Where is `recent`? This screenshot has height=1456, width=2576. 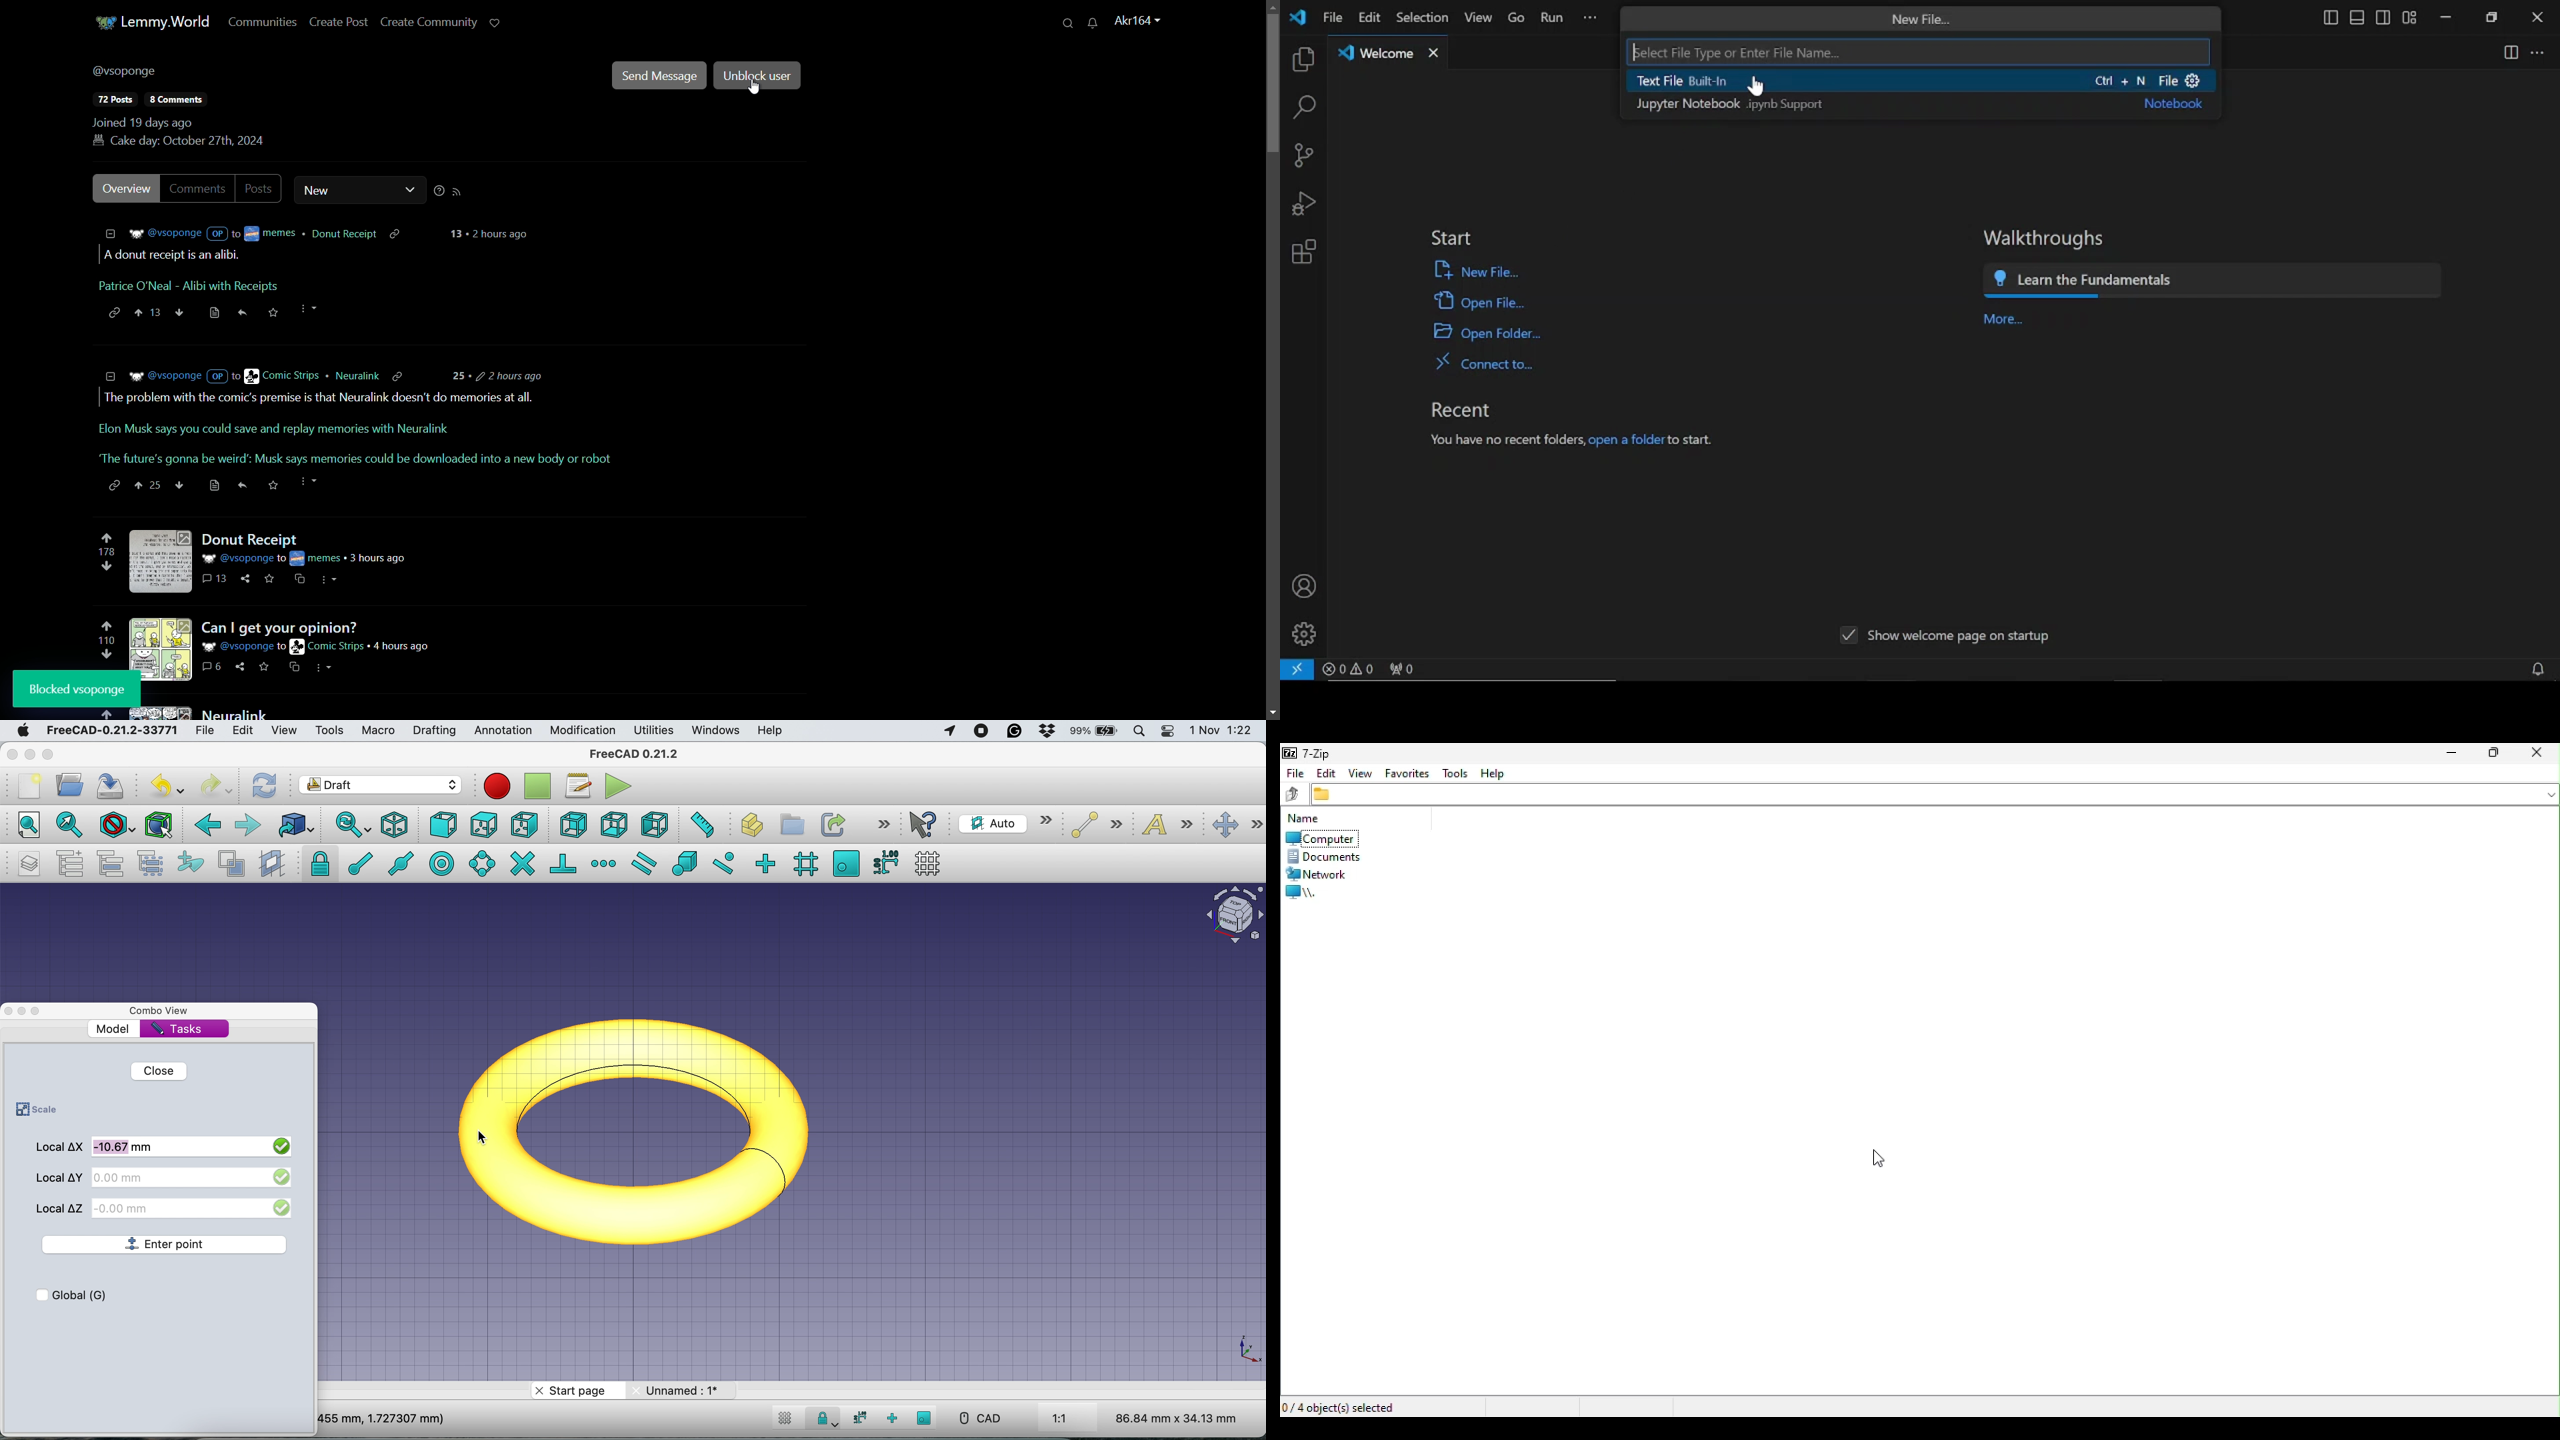
recent is located at coordinates (1459, 409).